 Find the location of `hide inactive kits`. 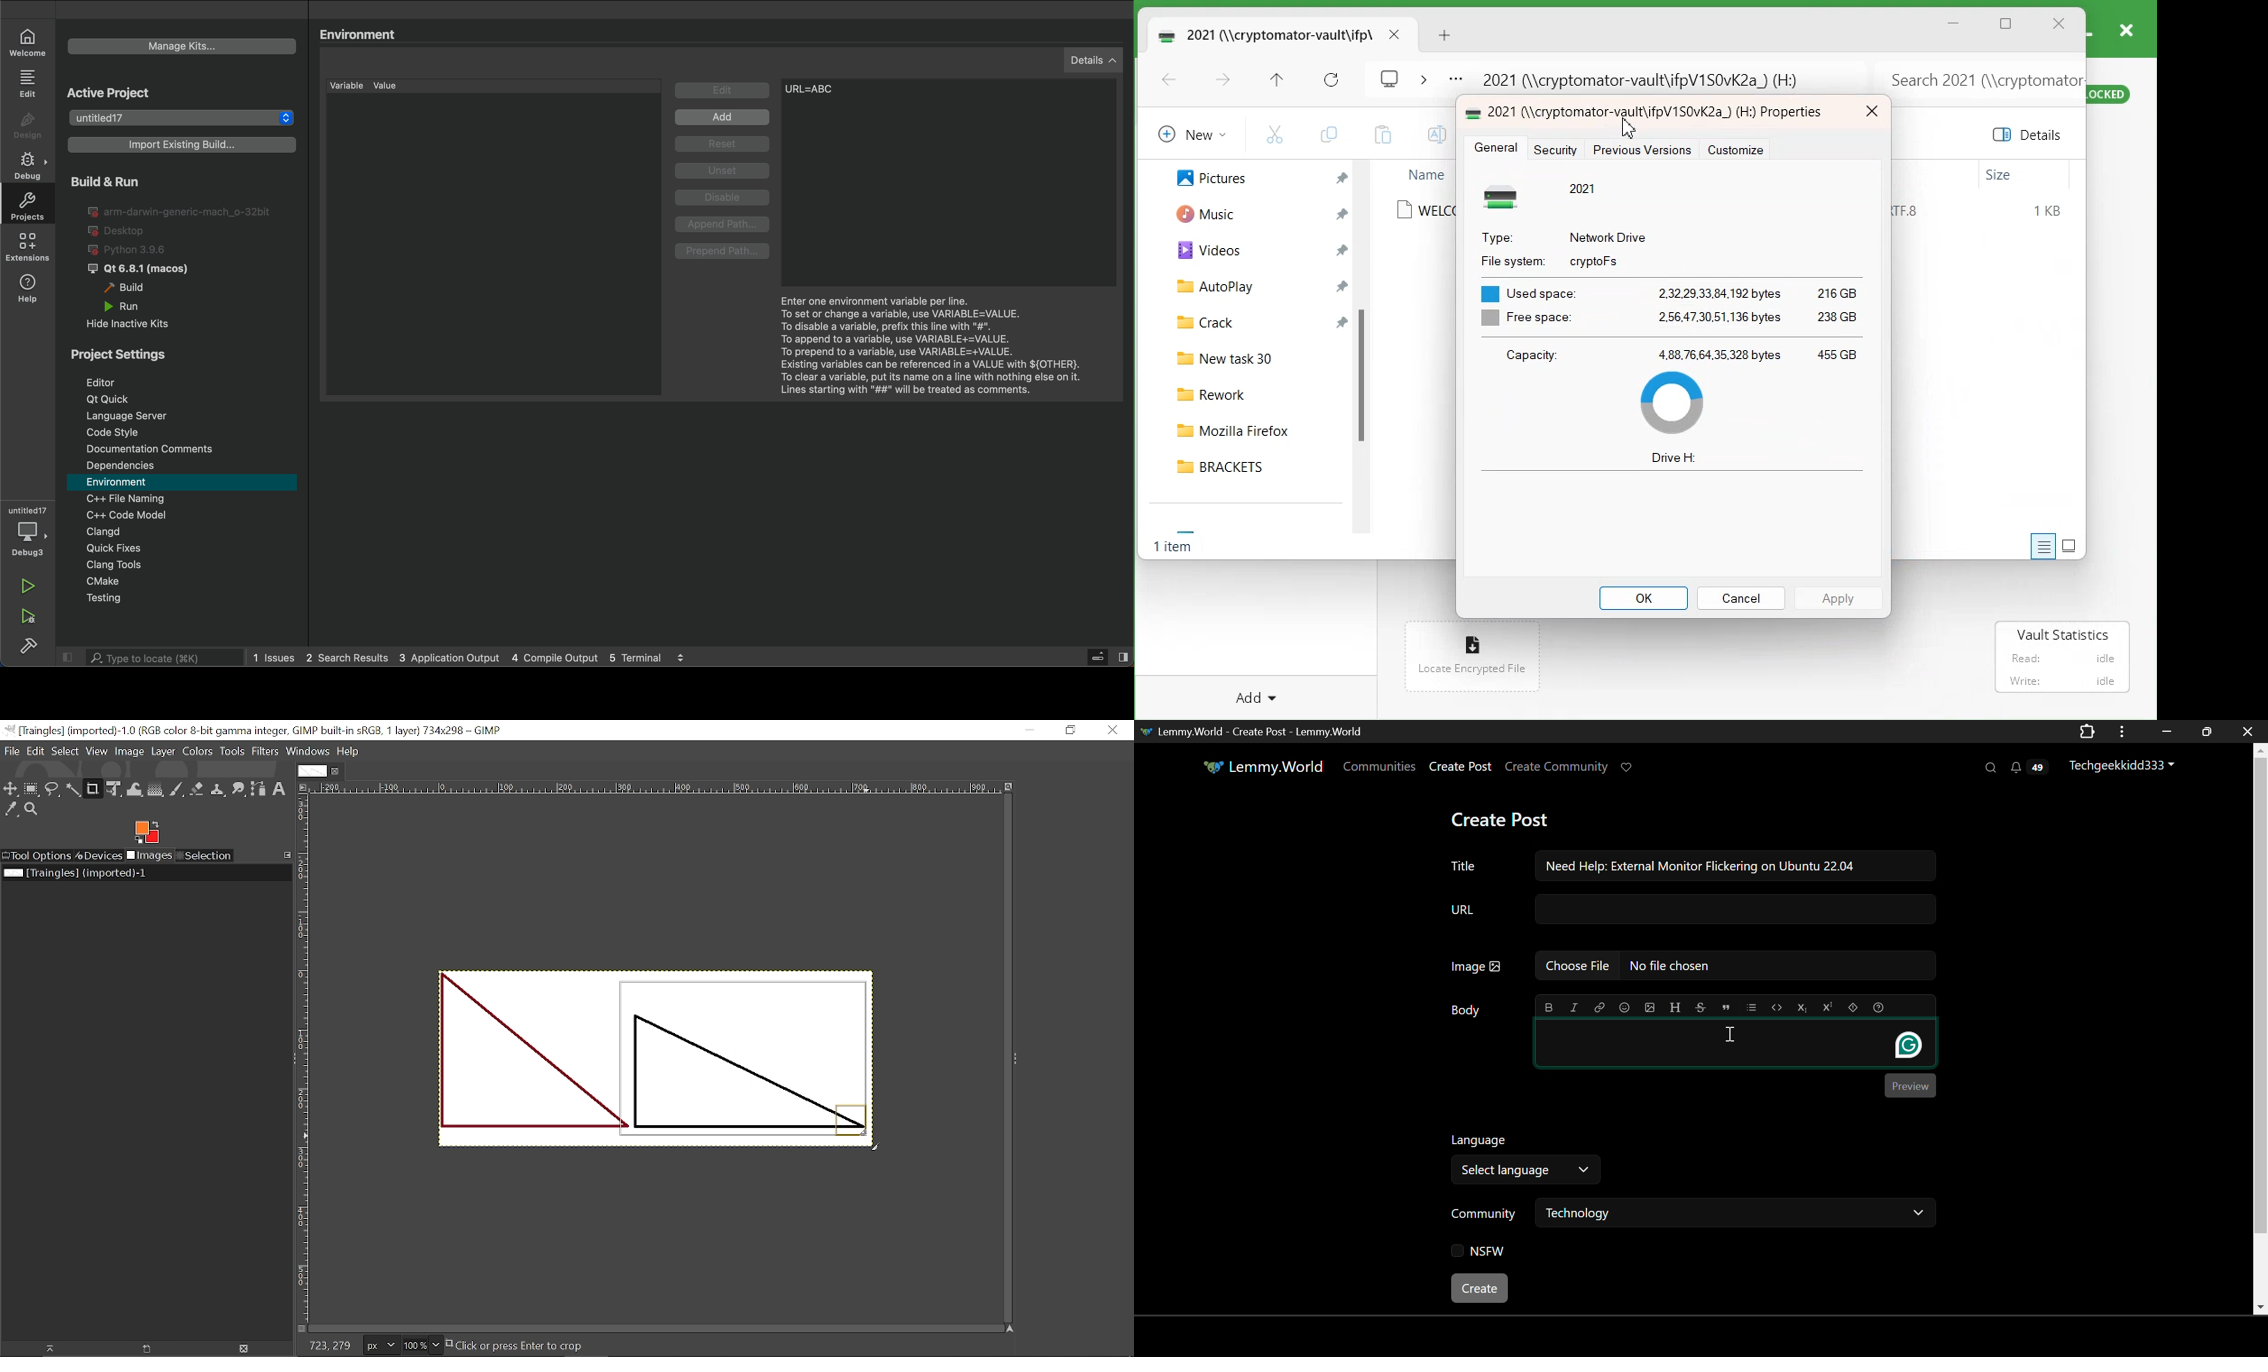

hide inactive kits is located at coordinates (137, 322).